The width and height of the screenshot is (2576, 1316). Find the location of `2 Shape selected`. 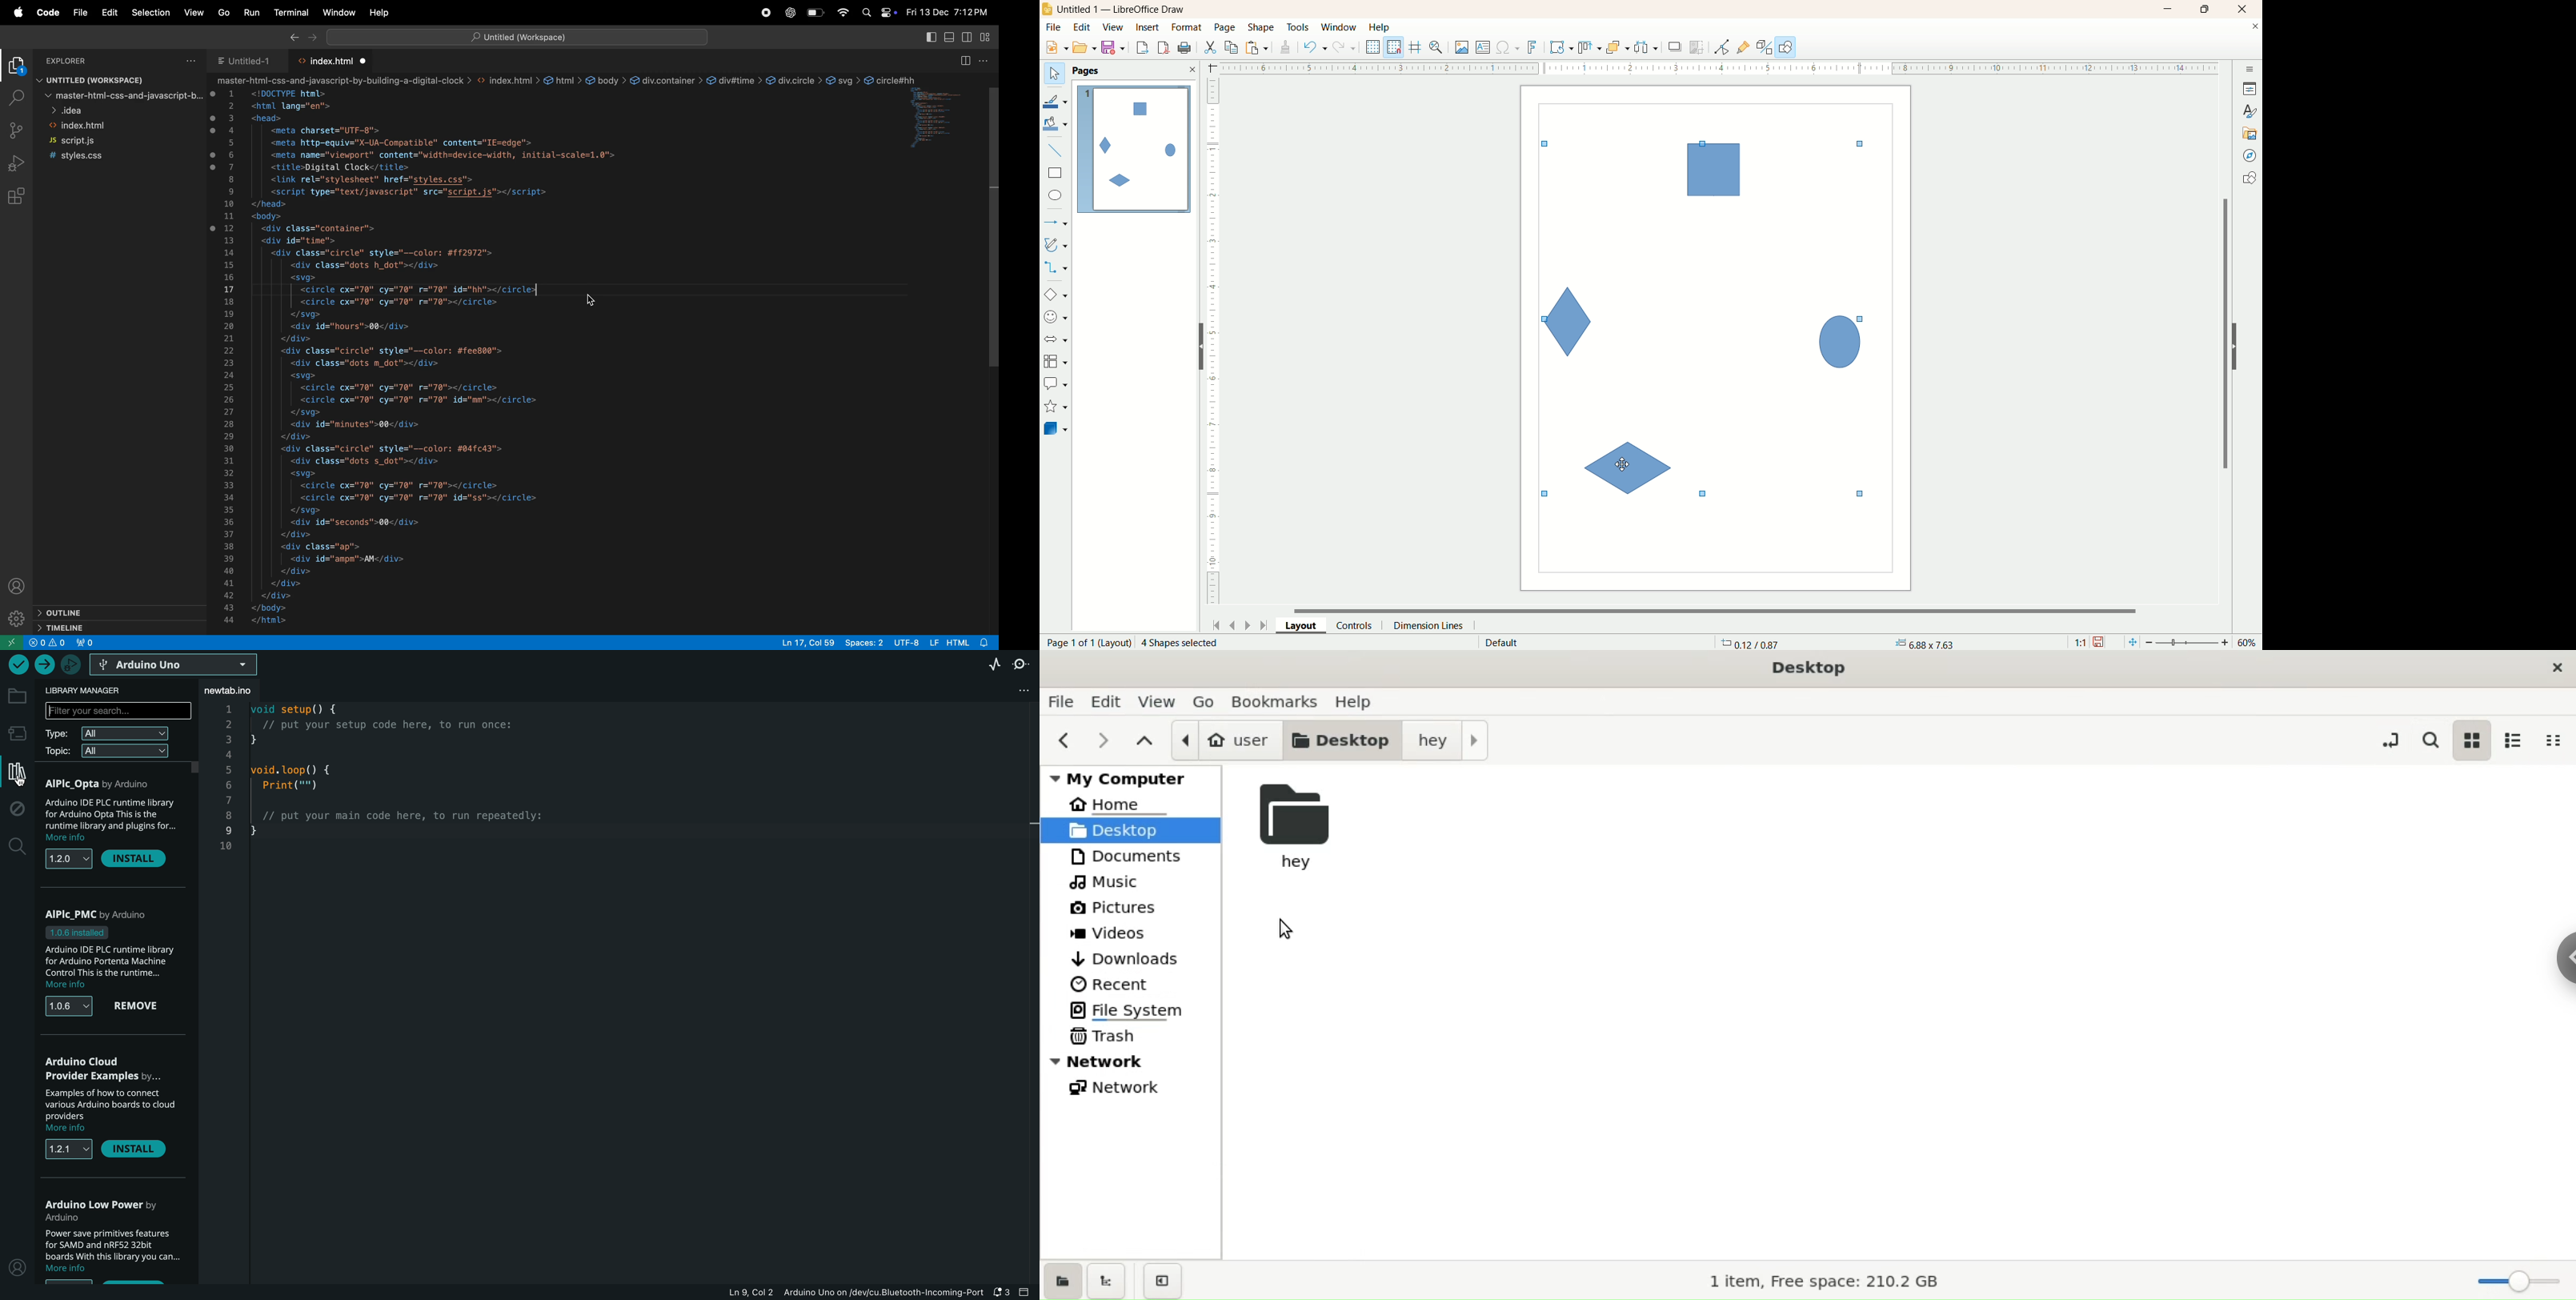

2 Shape selected is located at coordinates (1178, 642).